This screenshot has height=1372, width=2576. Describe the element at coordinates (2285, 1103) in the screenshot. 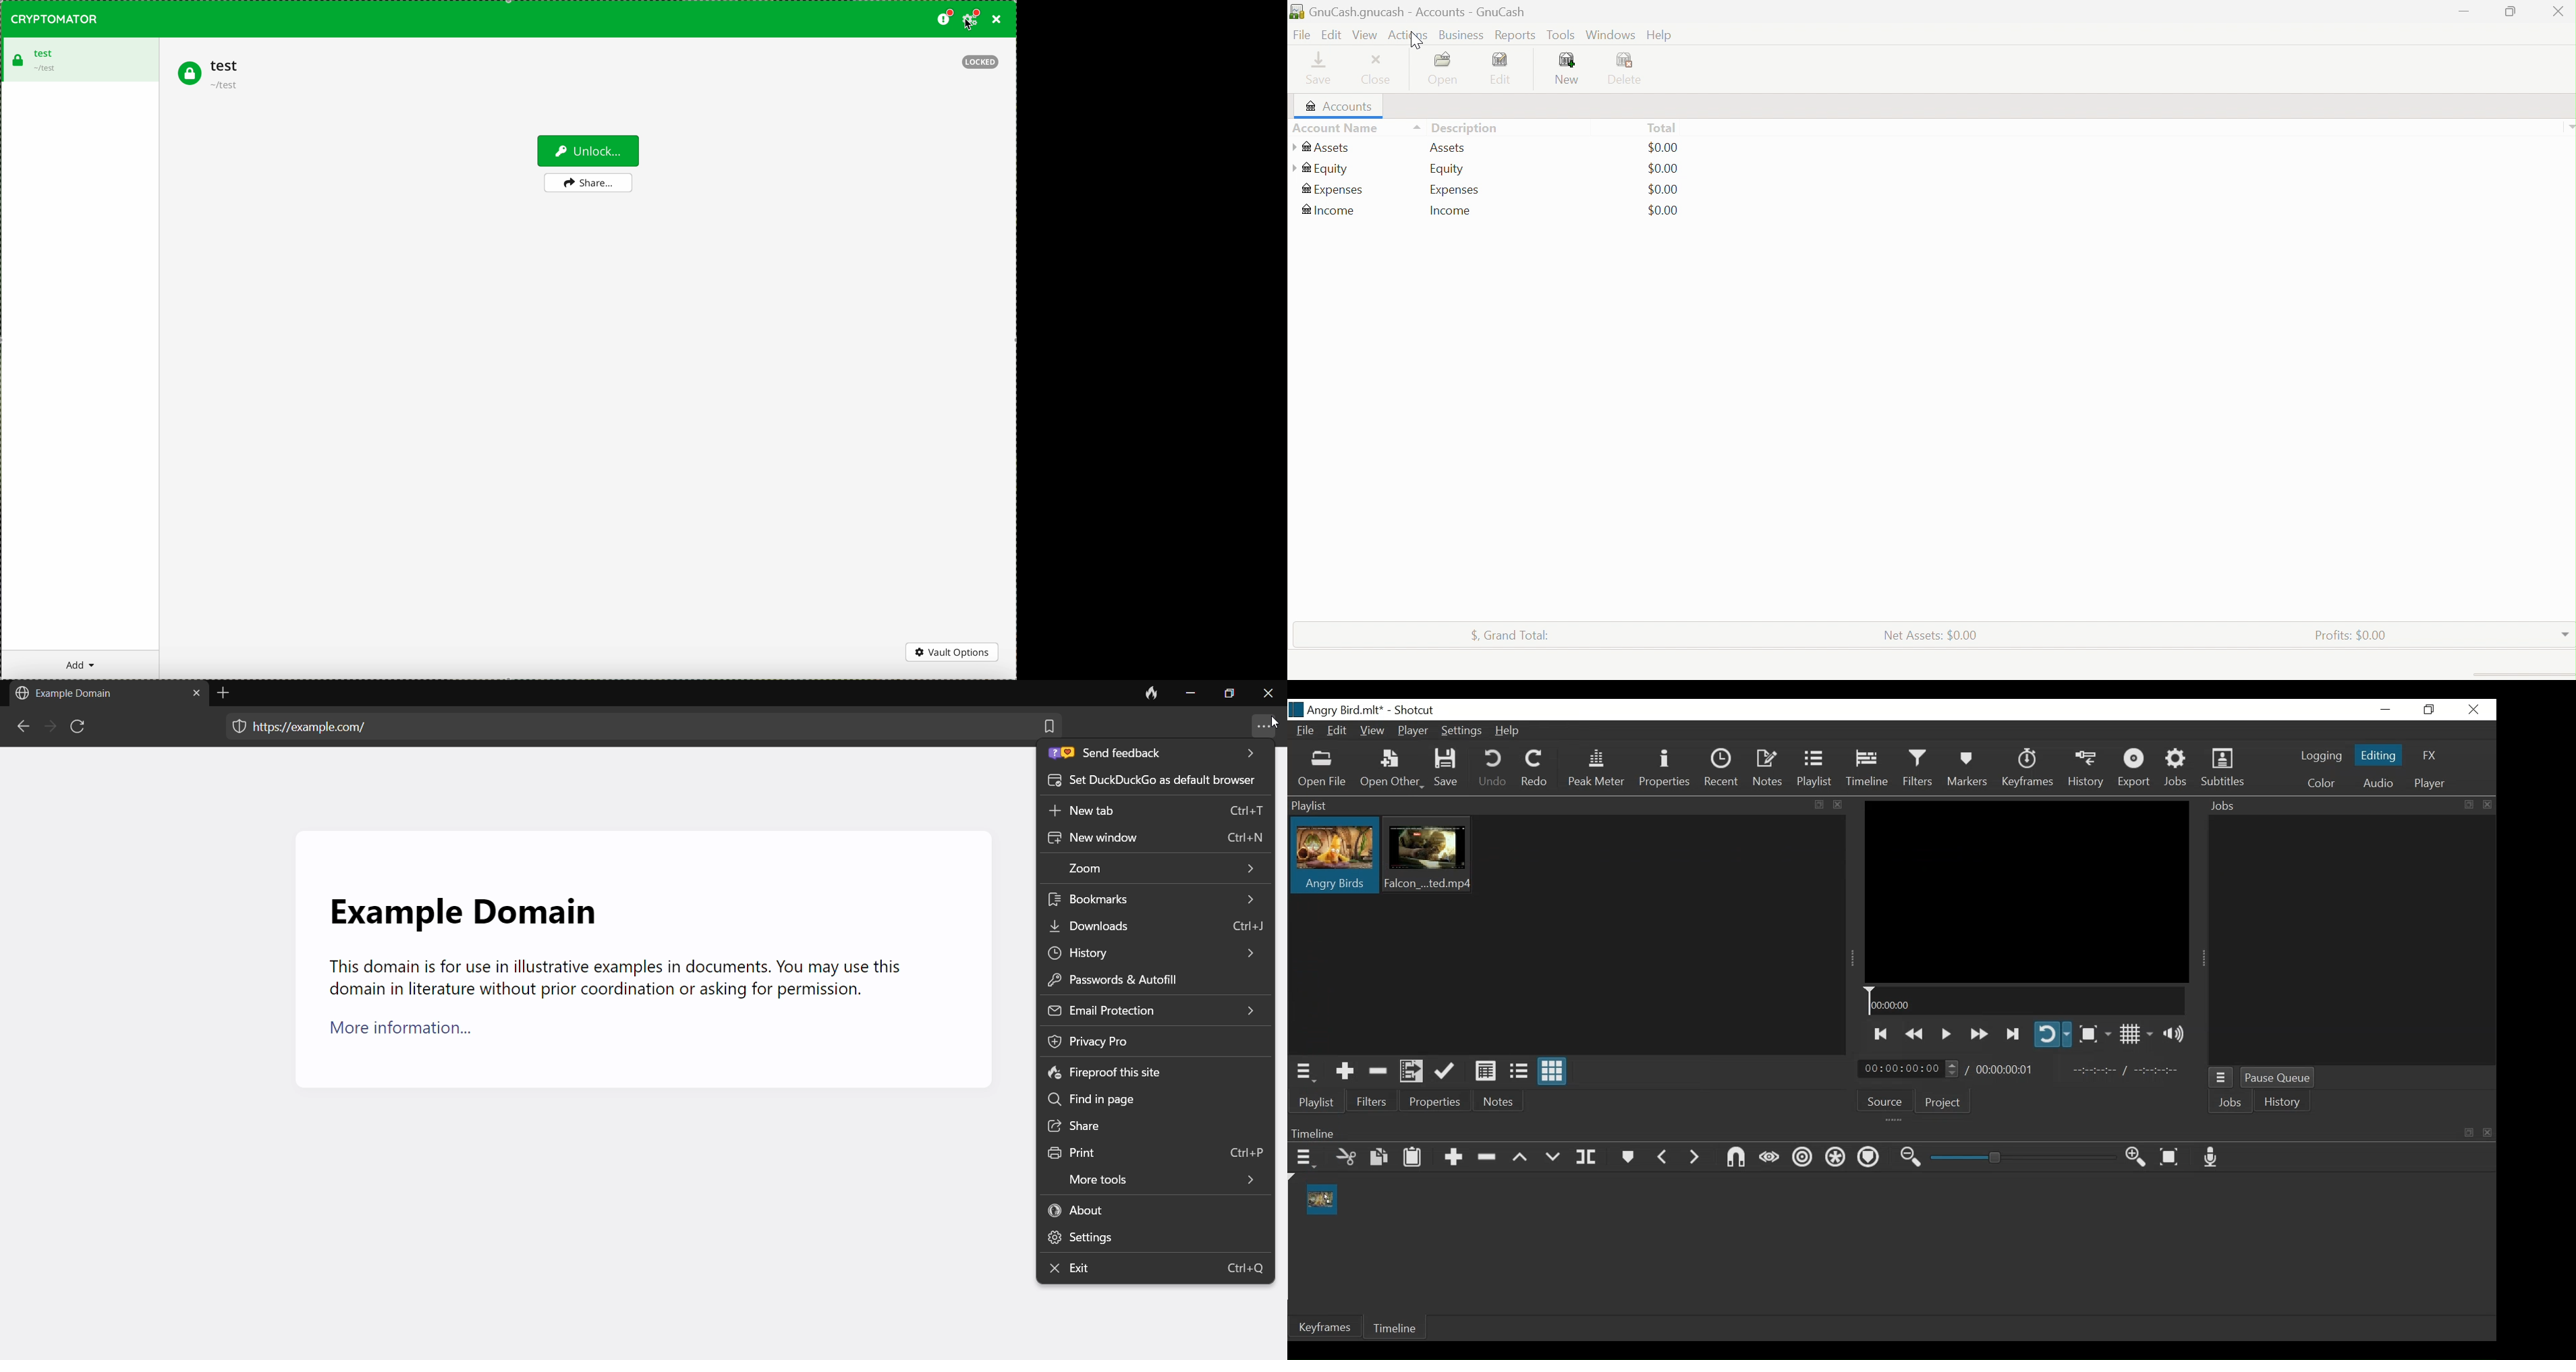

I see `History` at that location.